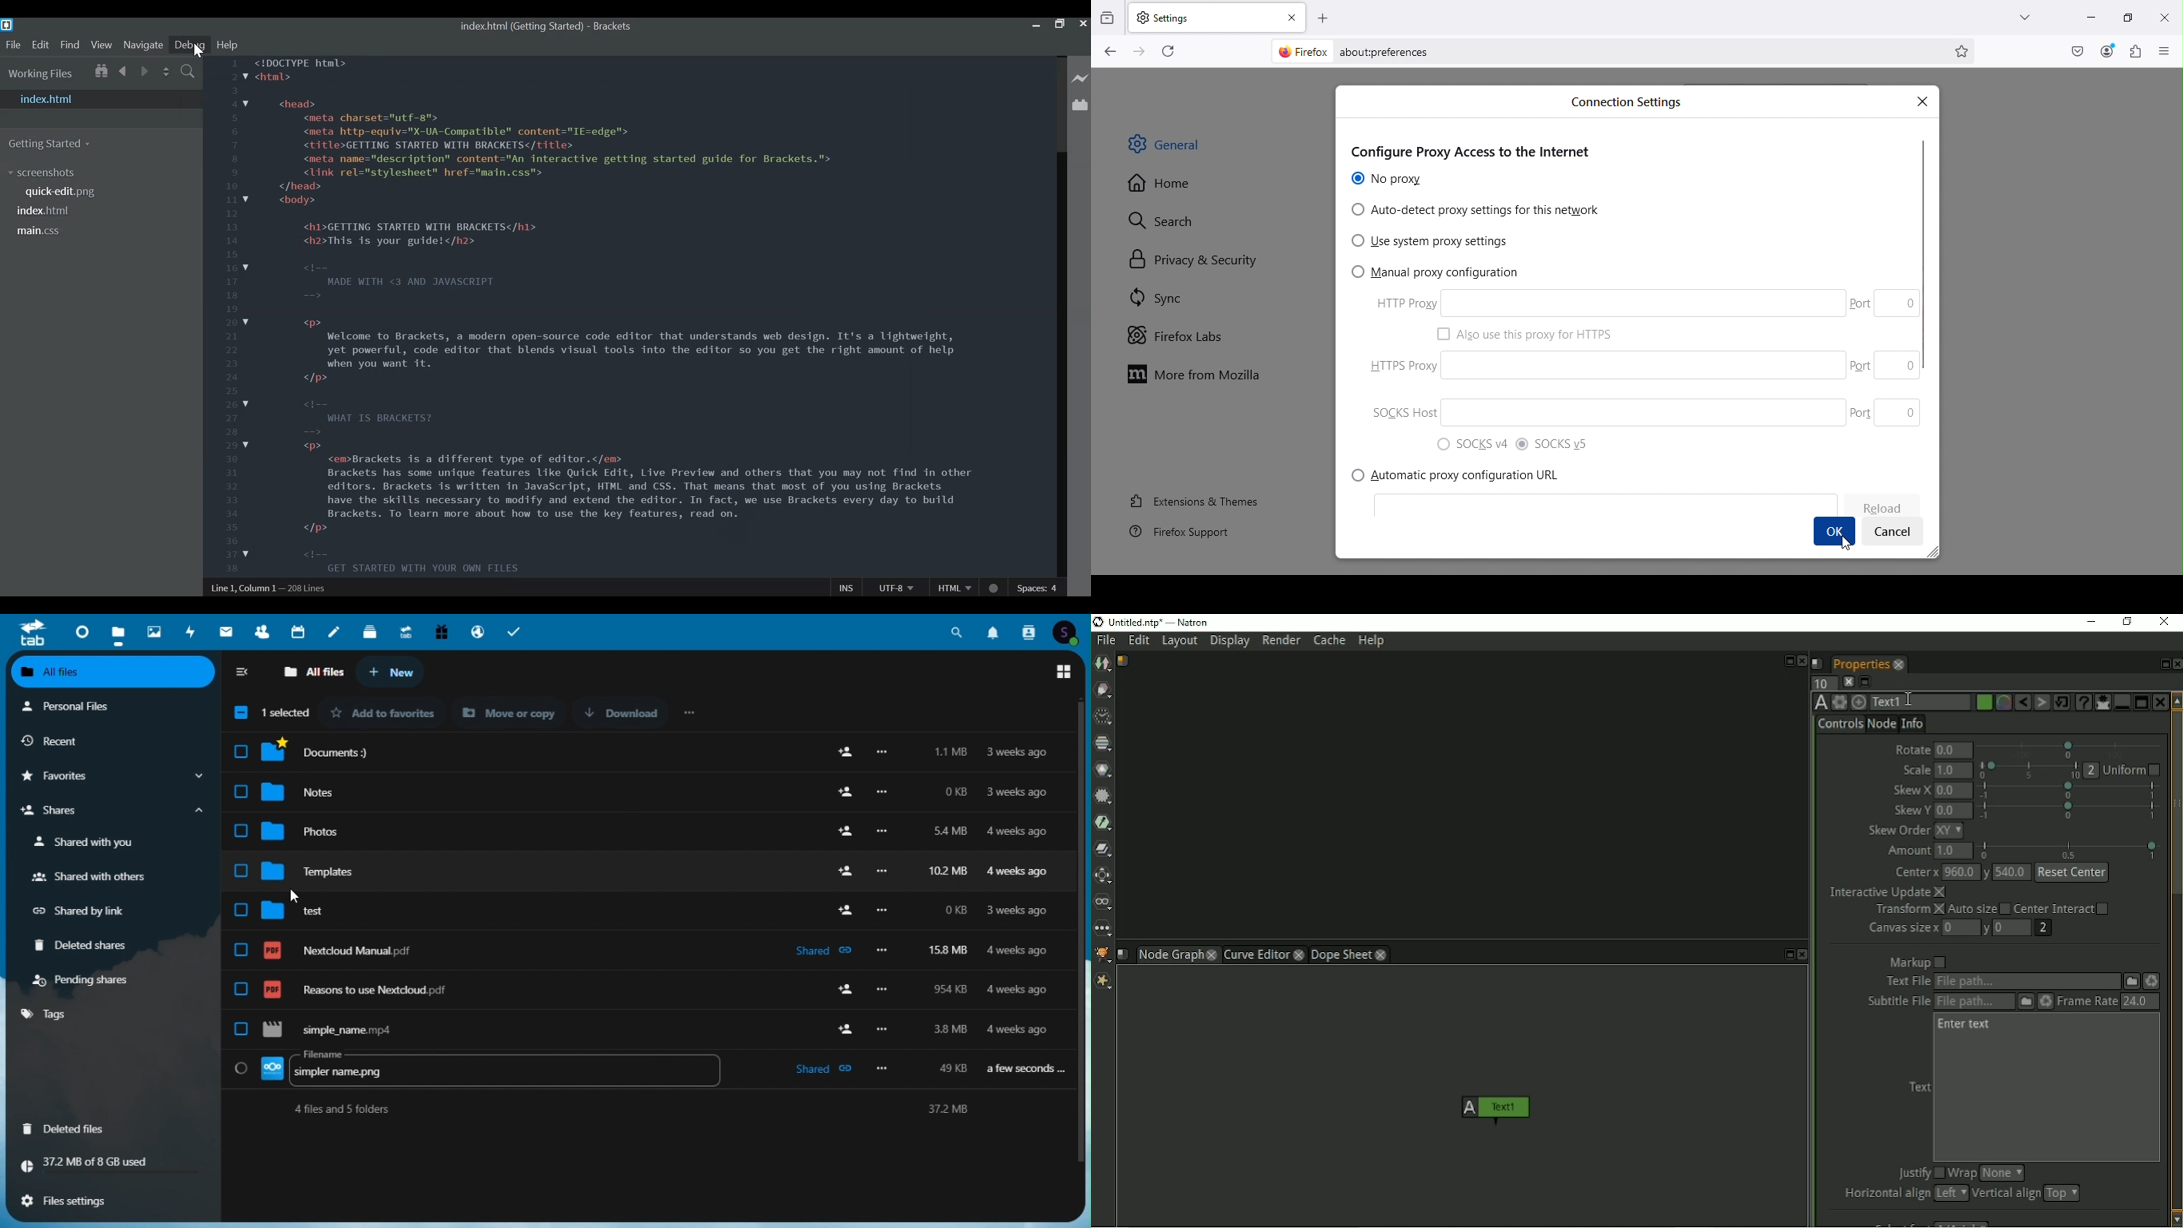 The height and width of the screenshot is (1232, 2184). What do you see at coordinates (647, 942) in the screenshot?
I see `NextcloudManual.pdf 158 MB 4 weeks ago` at bounding box center [647, 942].